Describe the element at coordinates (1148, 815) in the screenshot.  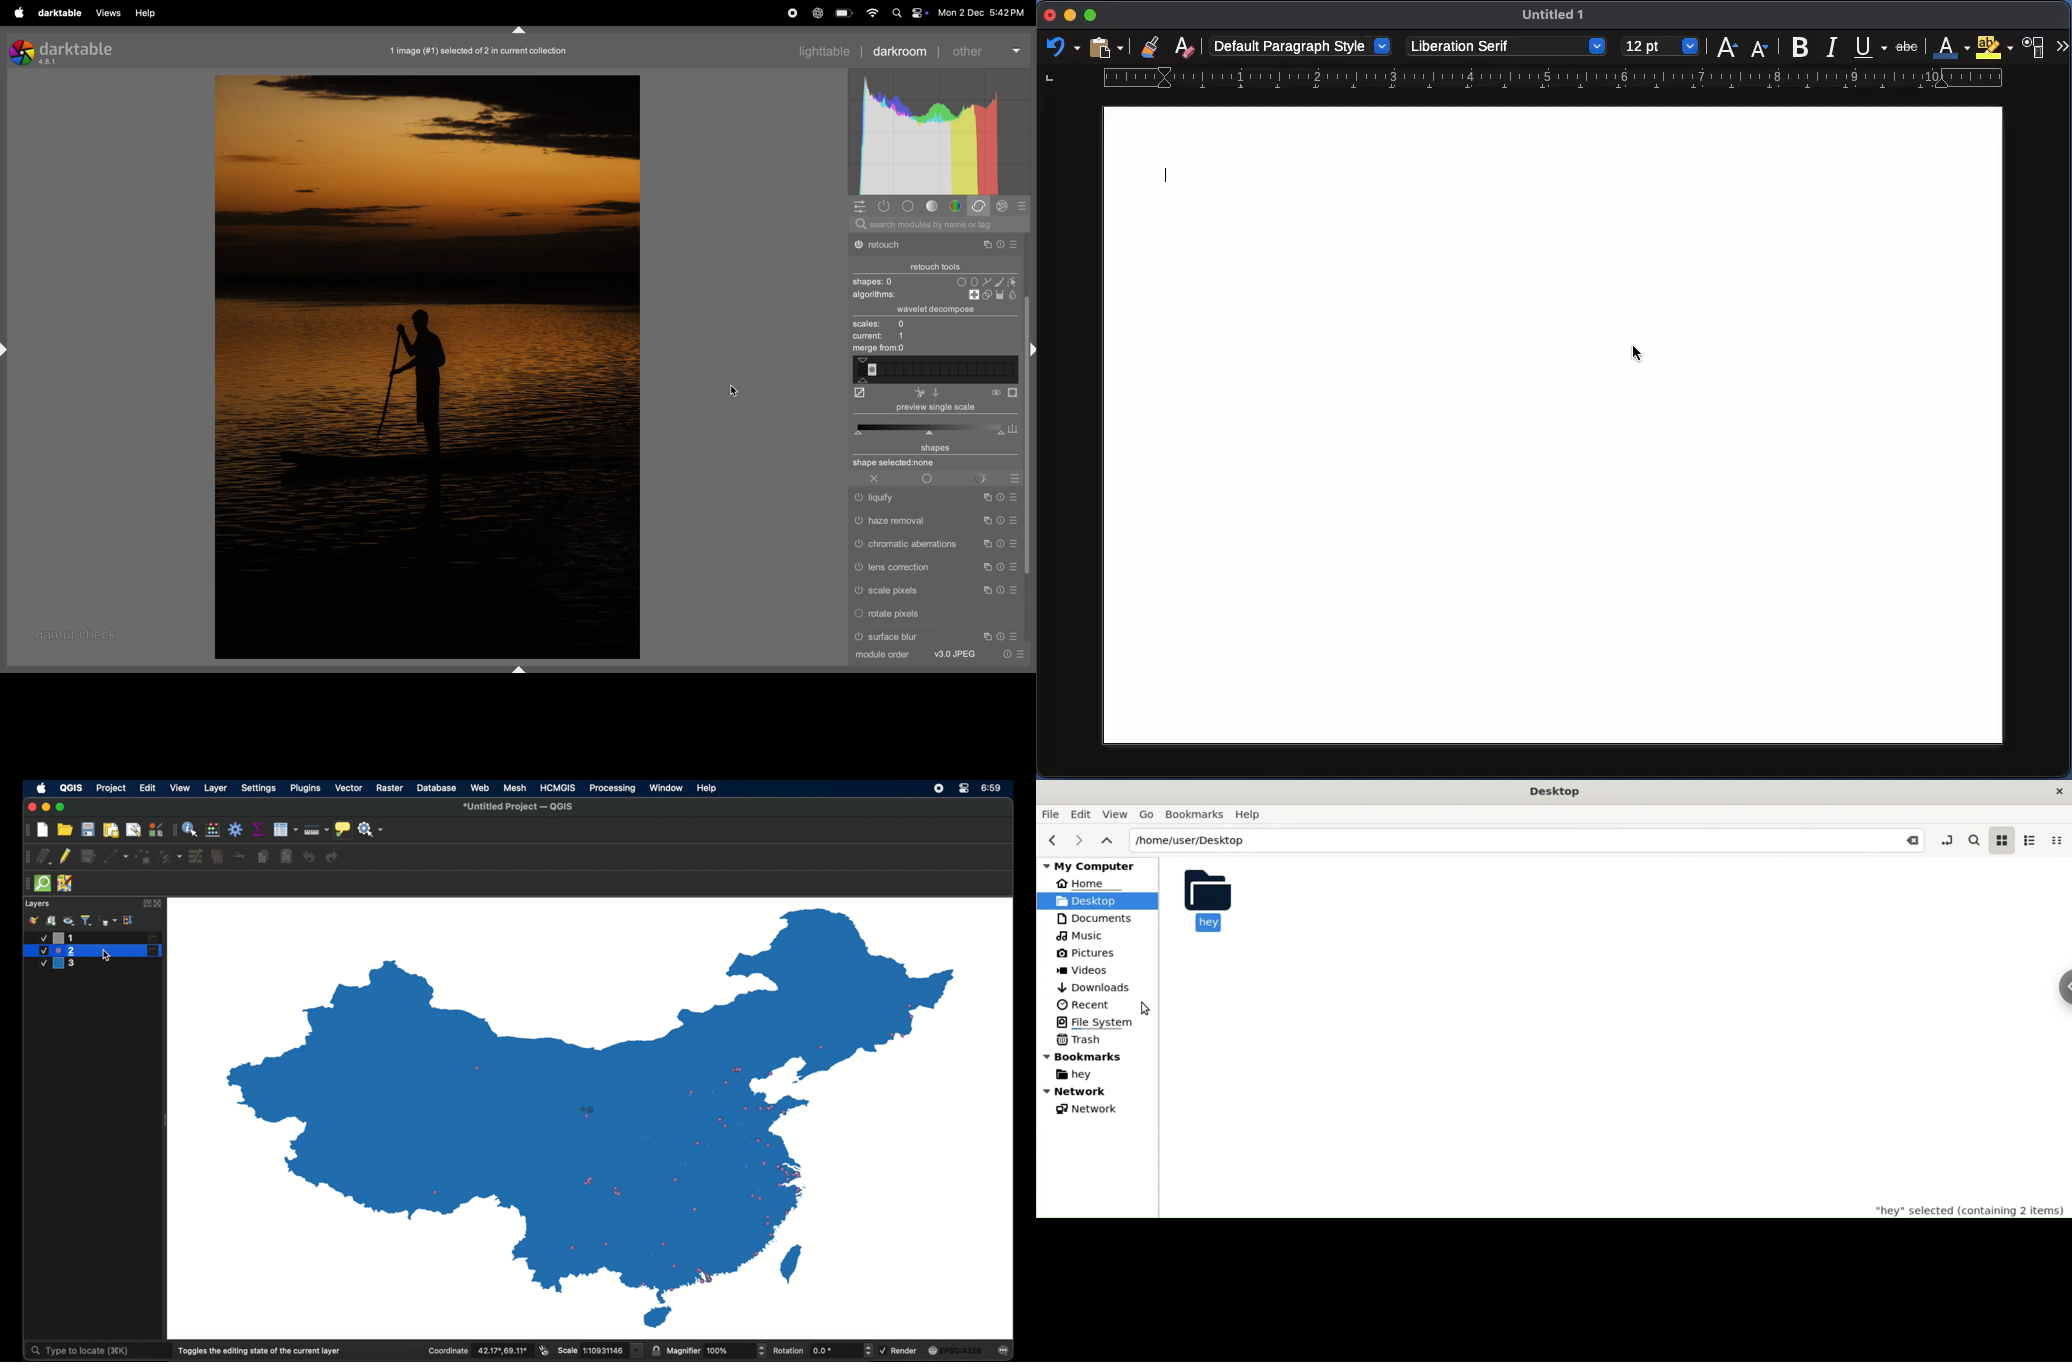
I see `Go` at that location.